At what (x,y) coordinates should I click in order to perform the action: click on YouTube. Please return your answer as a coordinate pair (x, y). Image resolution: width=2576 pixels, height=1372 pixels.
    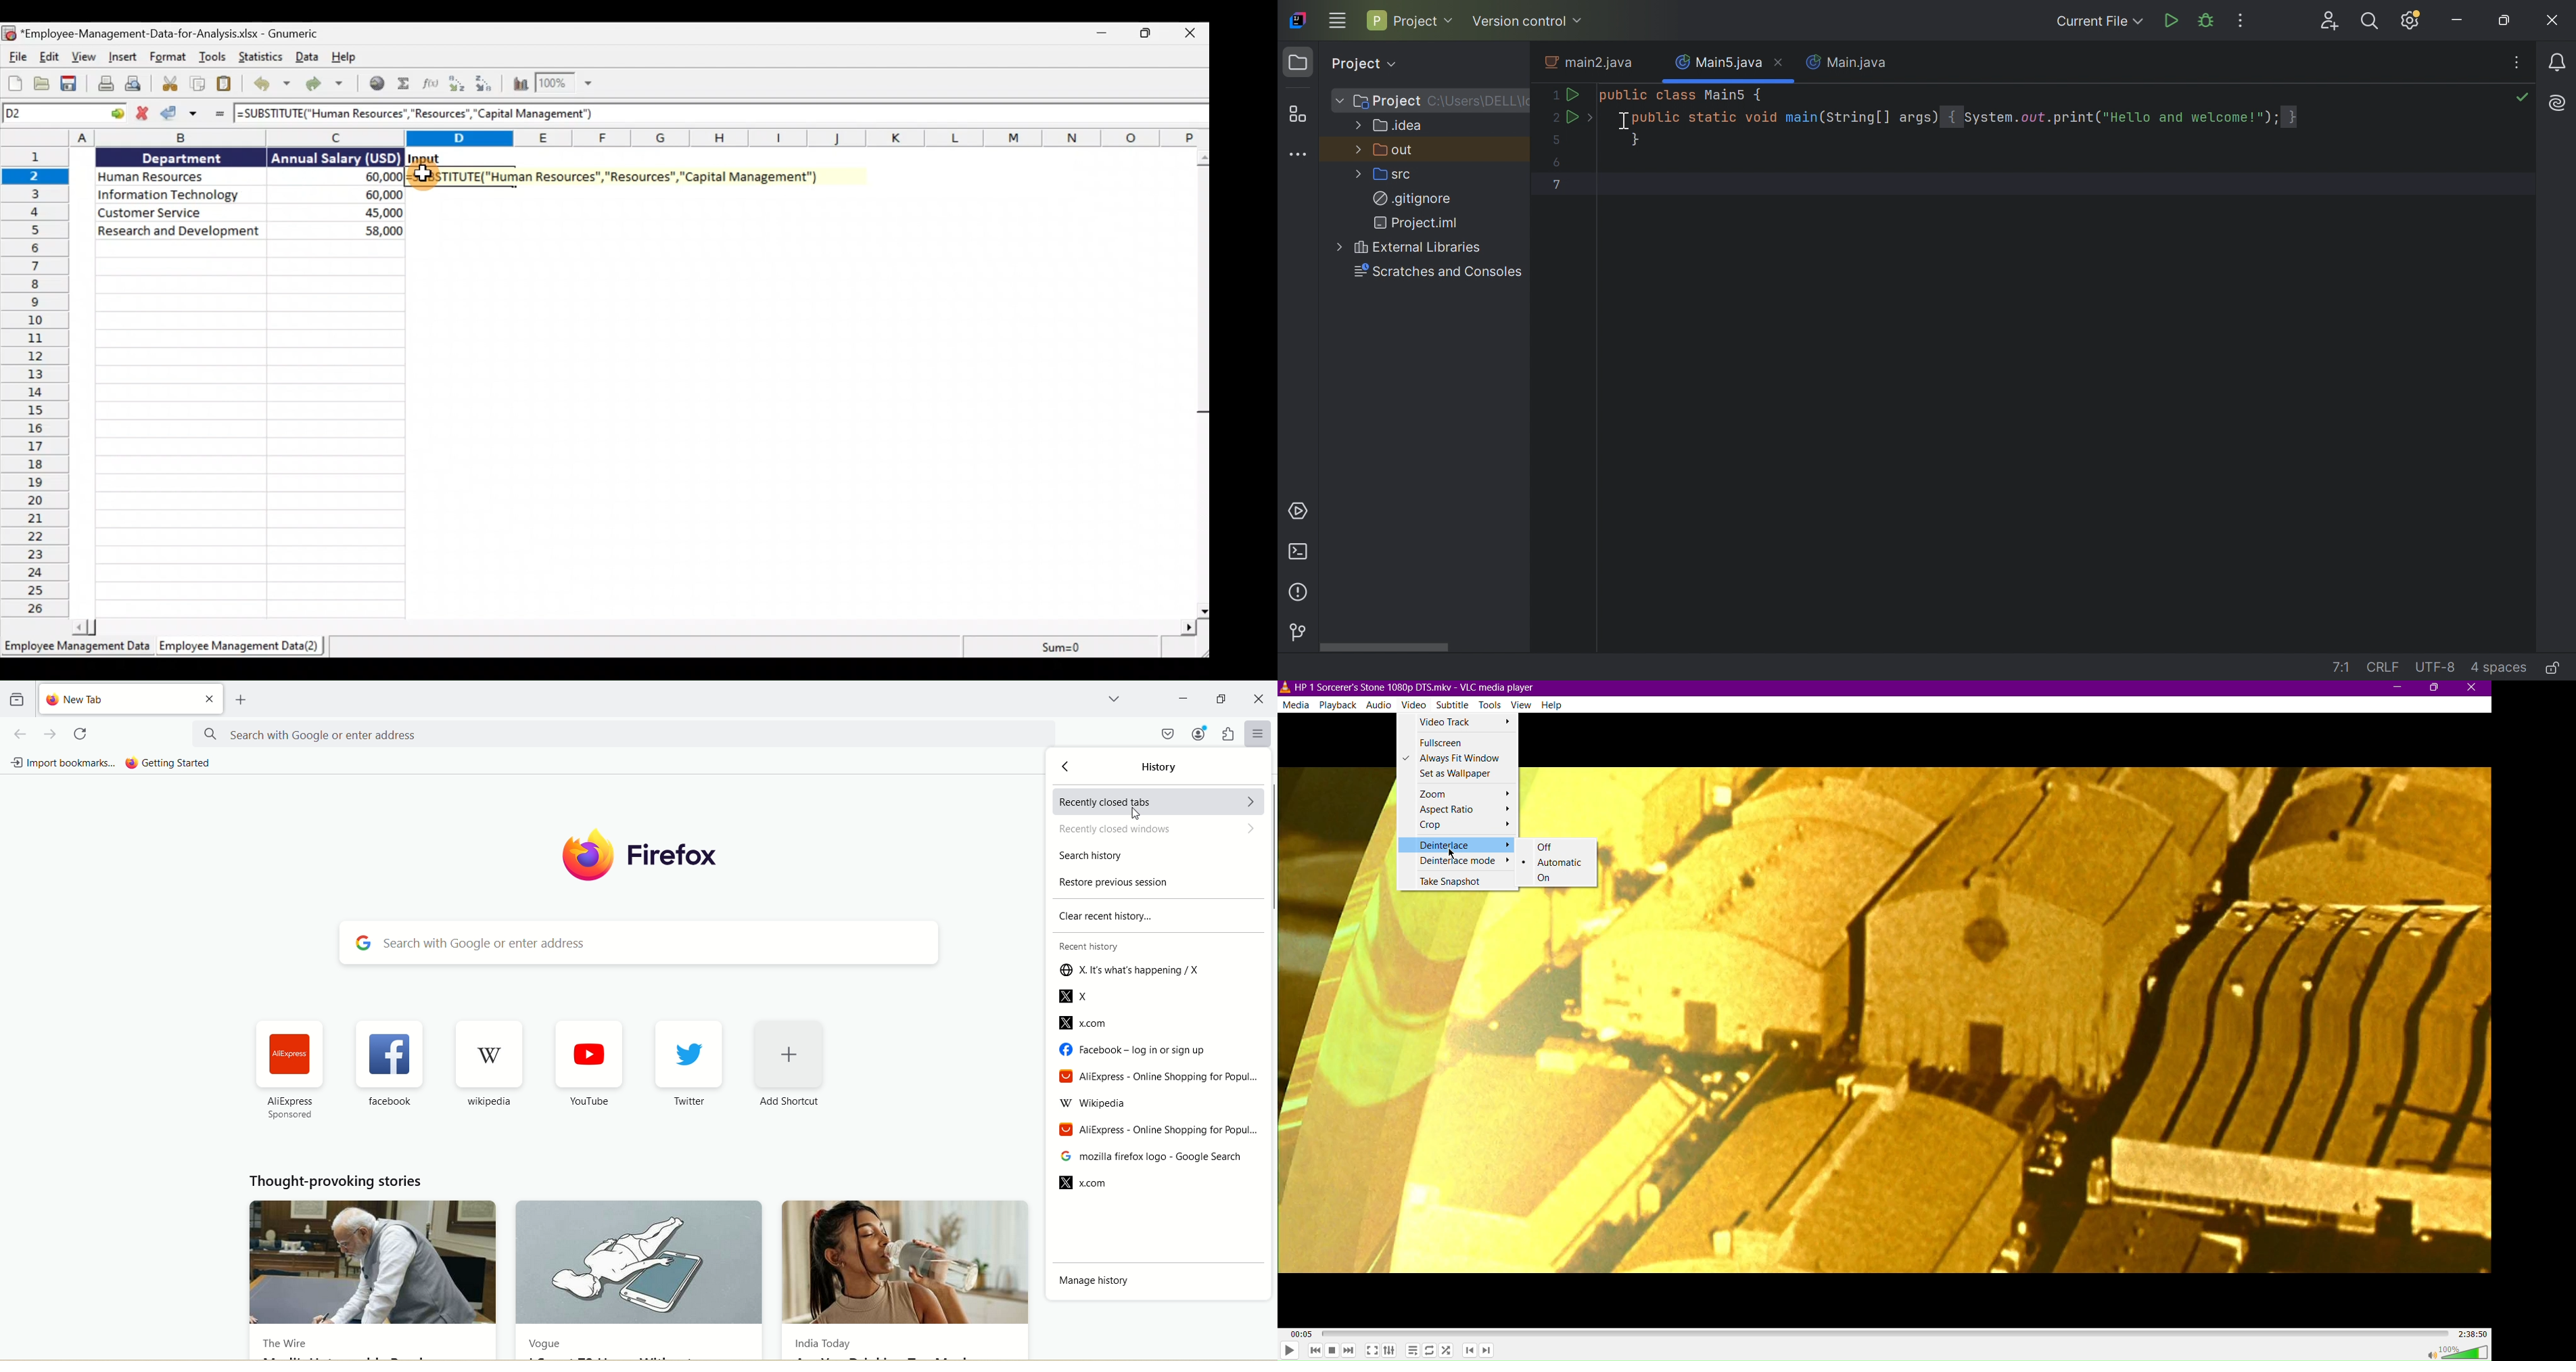
    Looking at the image, I should click on (586, 1101).